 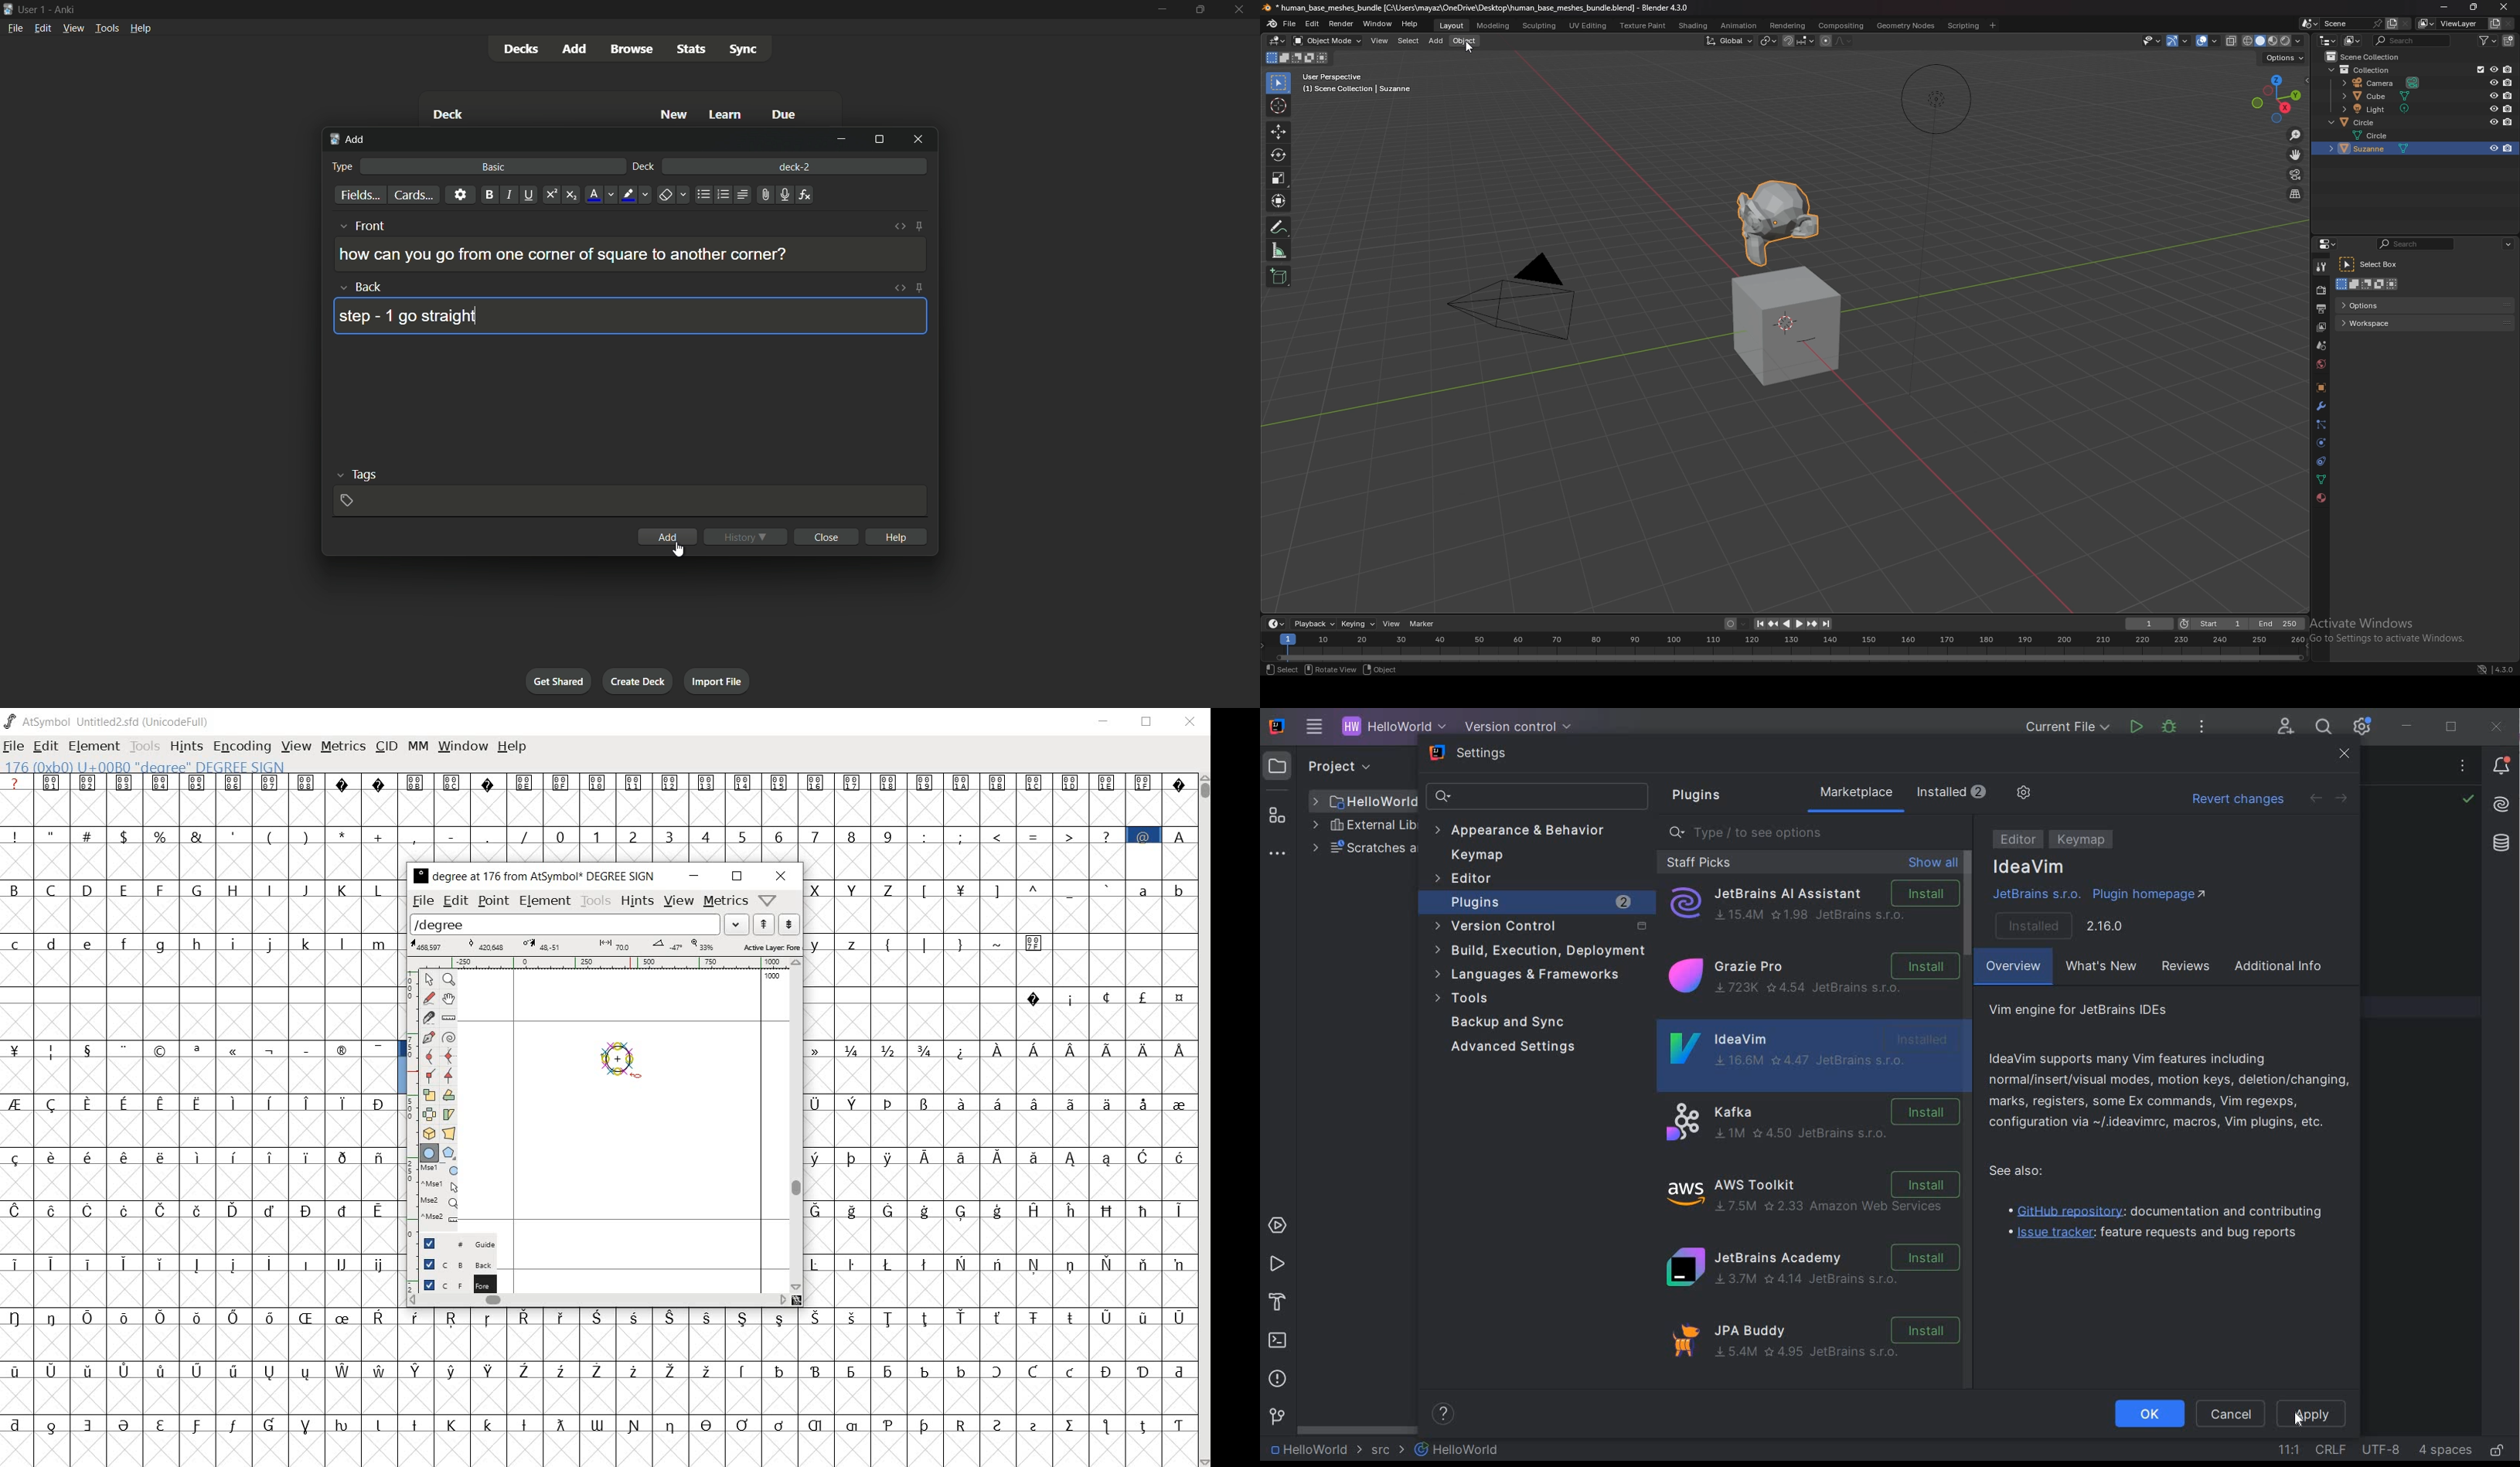 What do you see at coordinates (1145, 835) in the screenshot?
I see `@` at bounding box center [1145, 835].